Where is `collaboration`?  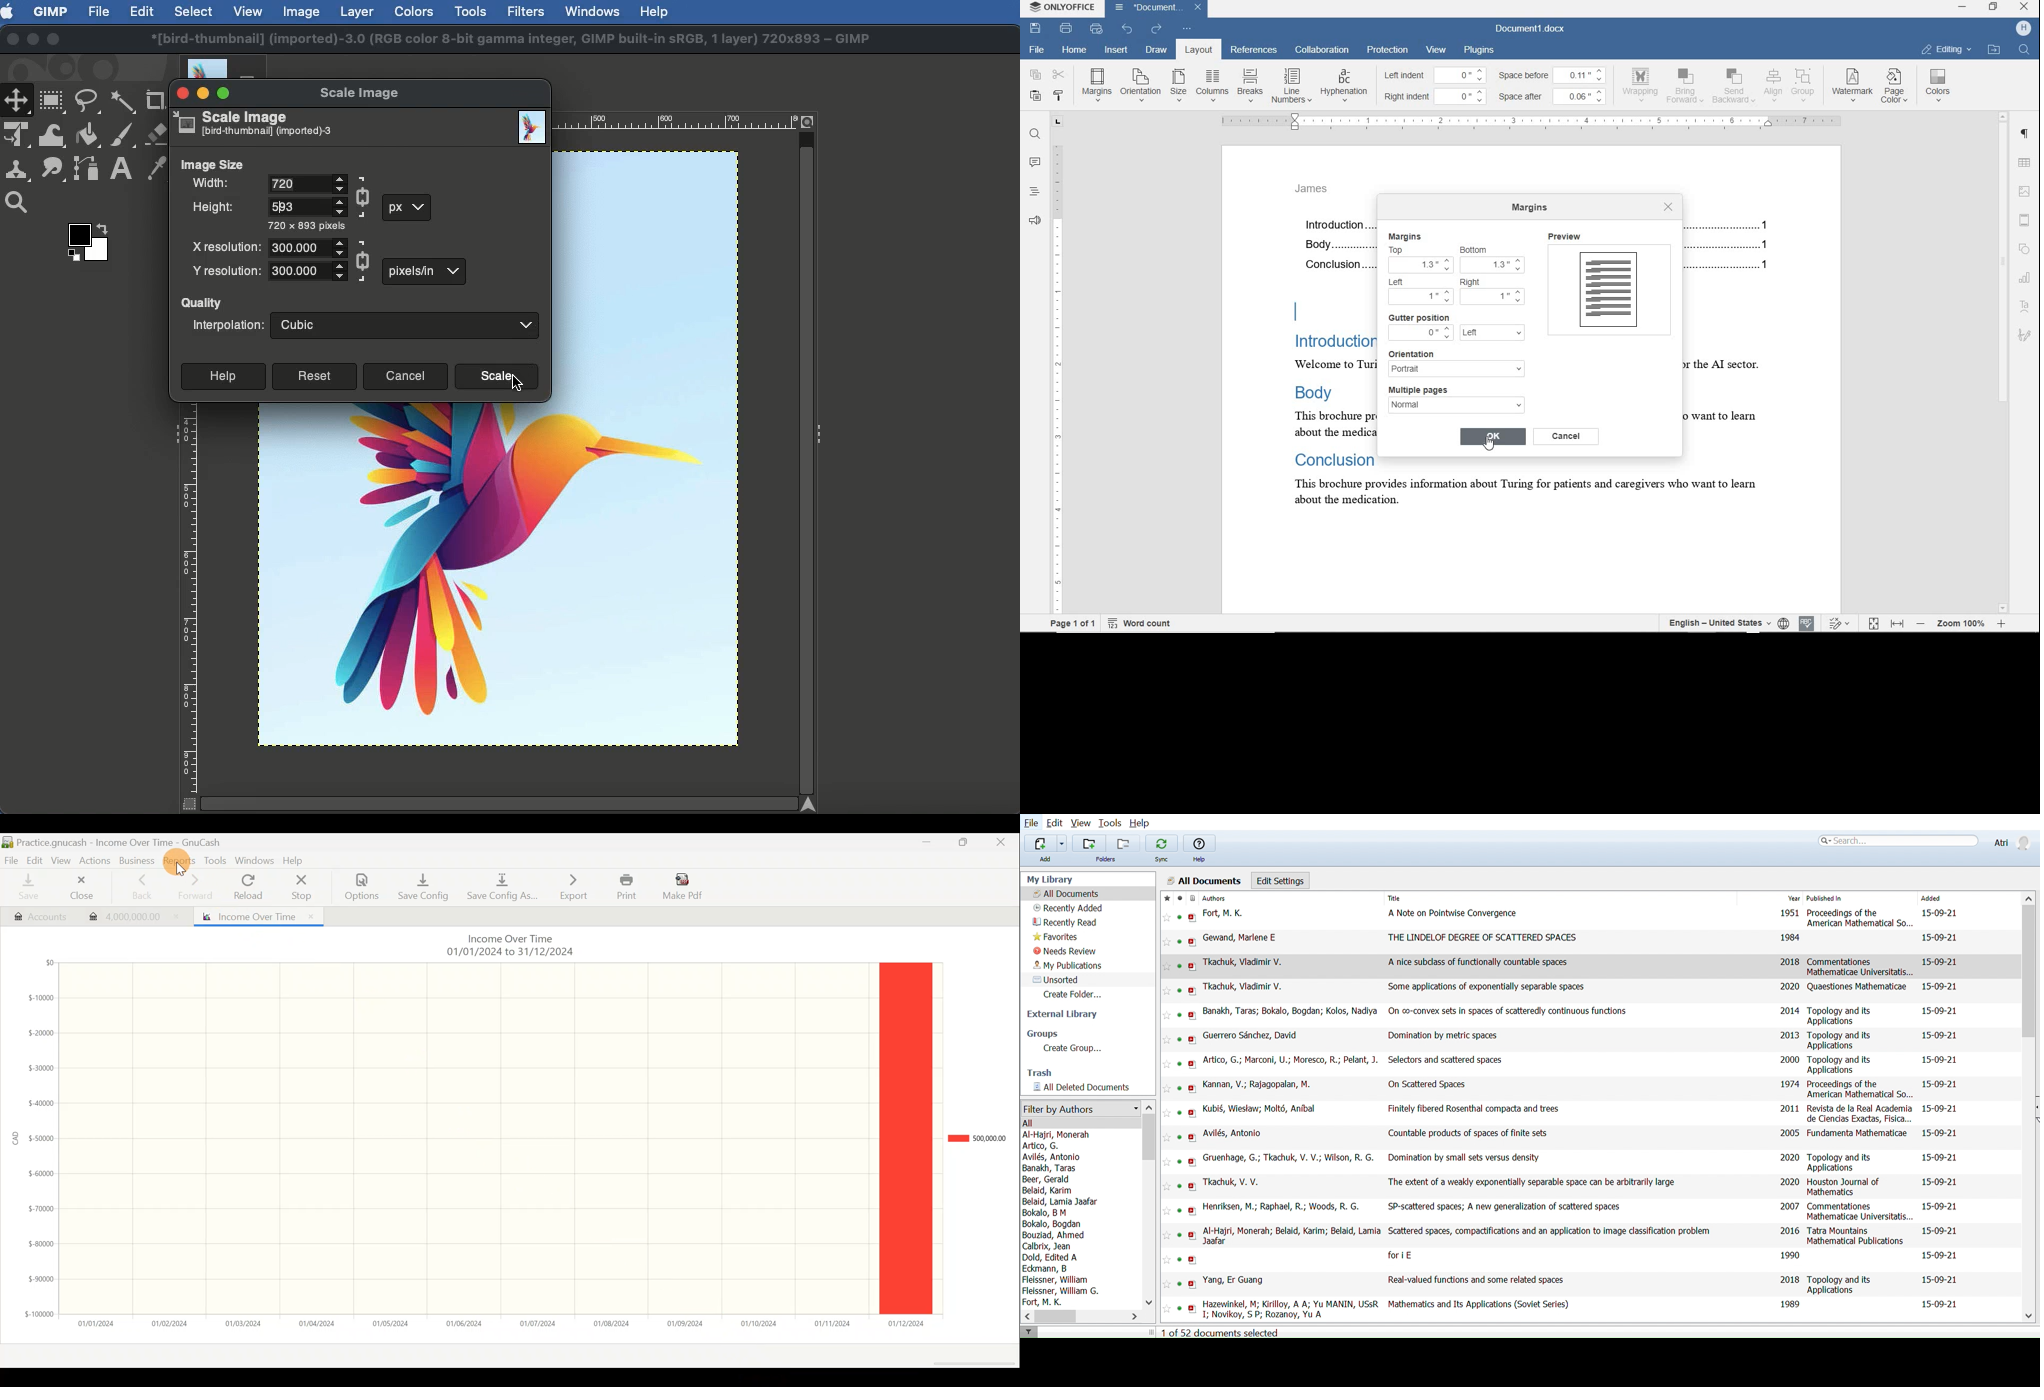
collaboration is located at coordinates (1323, 51).